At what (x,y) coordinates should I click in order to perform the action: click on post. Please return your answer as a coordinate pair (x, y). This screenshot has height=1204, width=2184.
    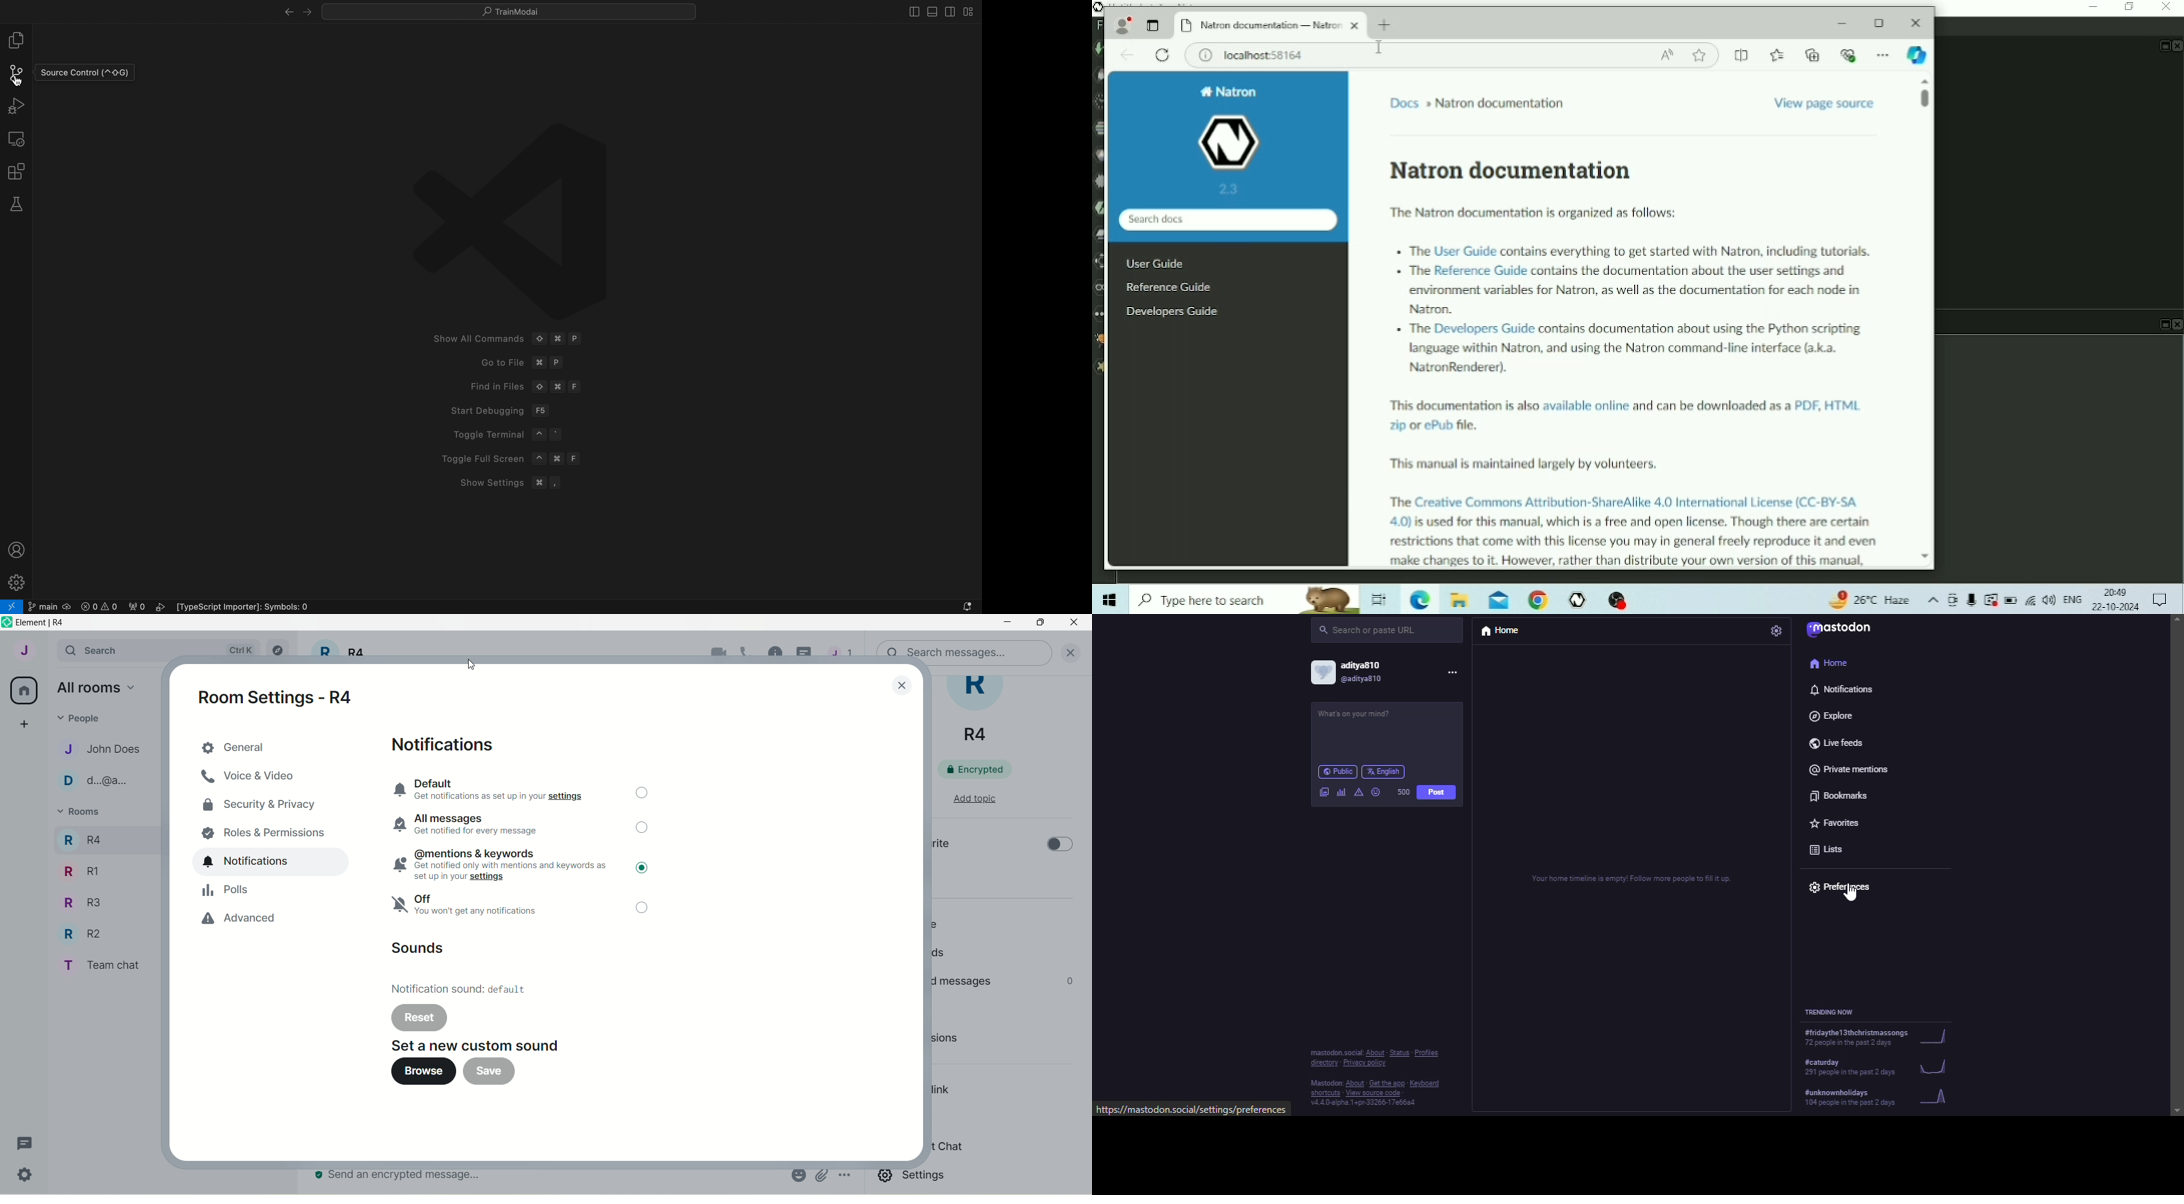
    Looking at the image, I should click on (1365, 714).